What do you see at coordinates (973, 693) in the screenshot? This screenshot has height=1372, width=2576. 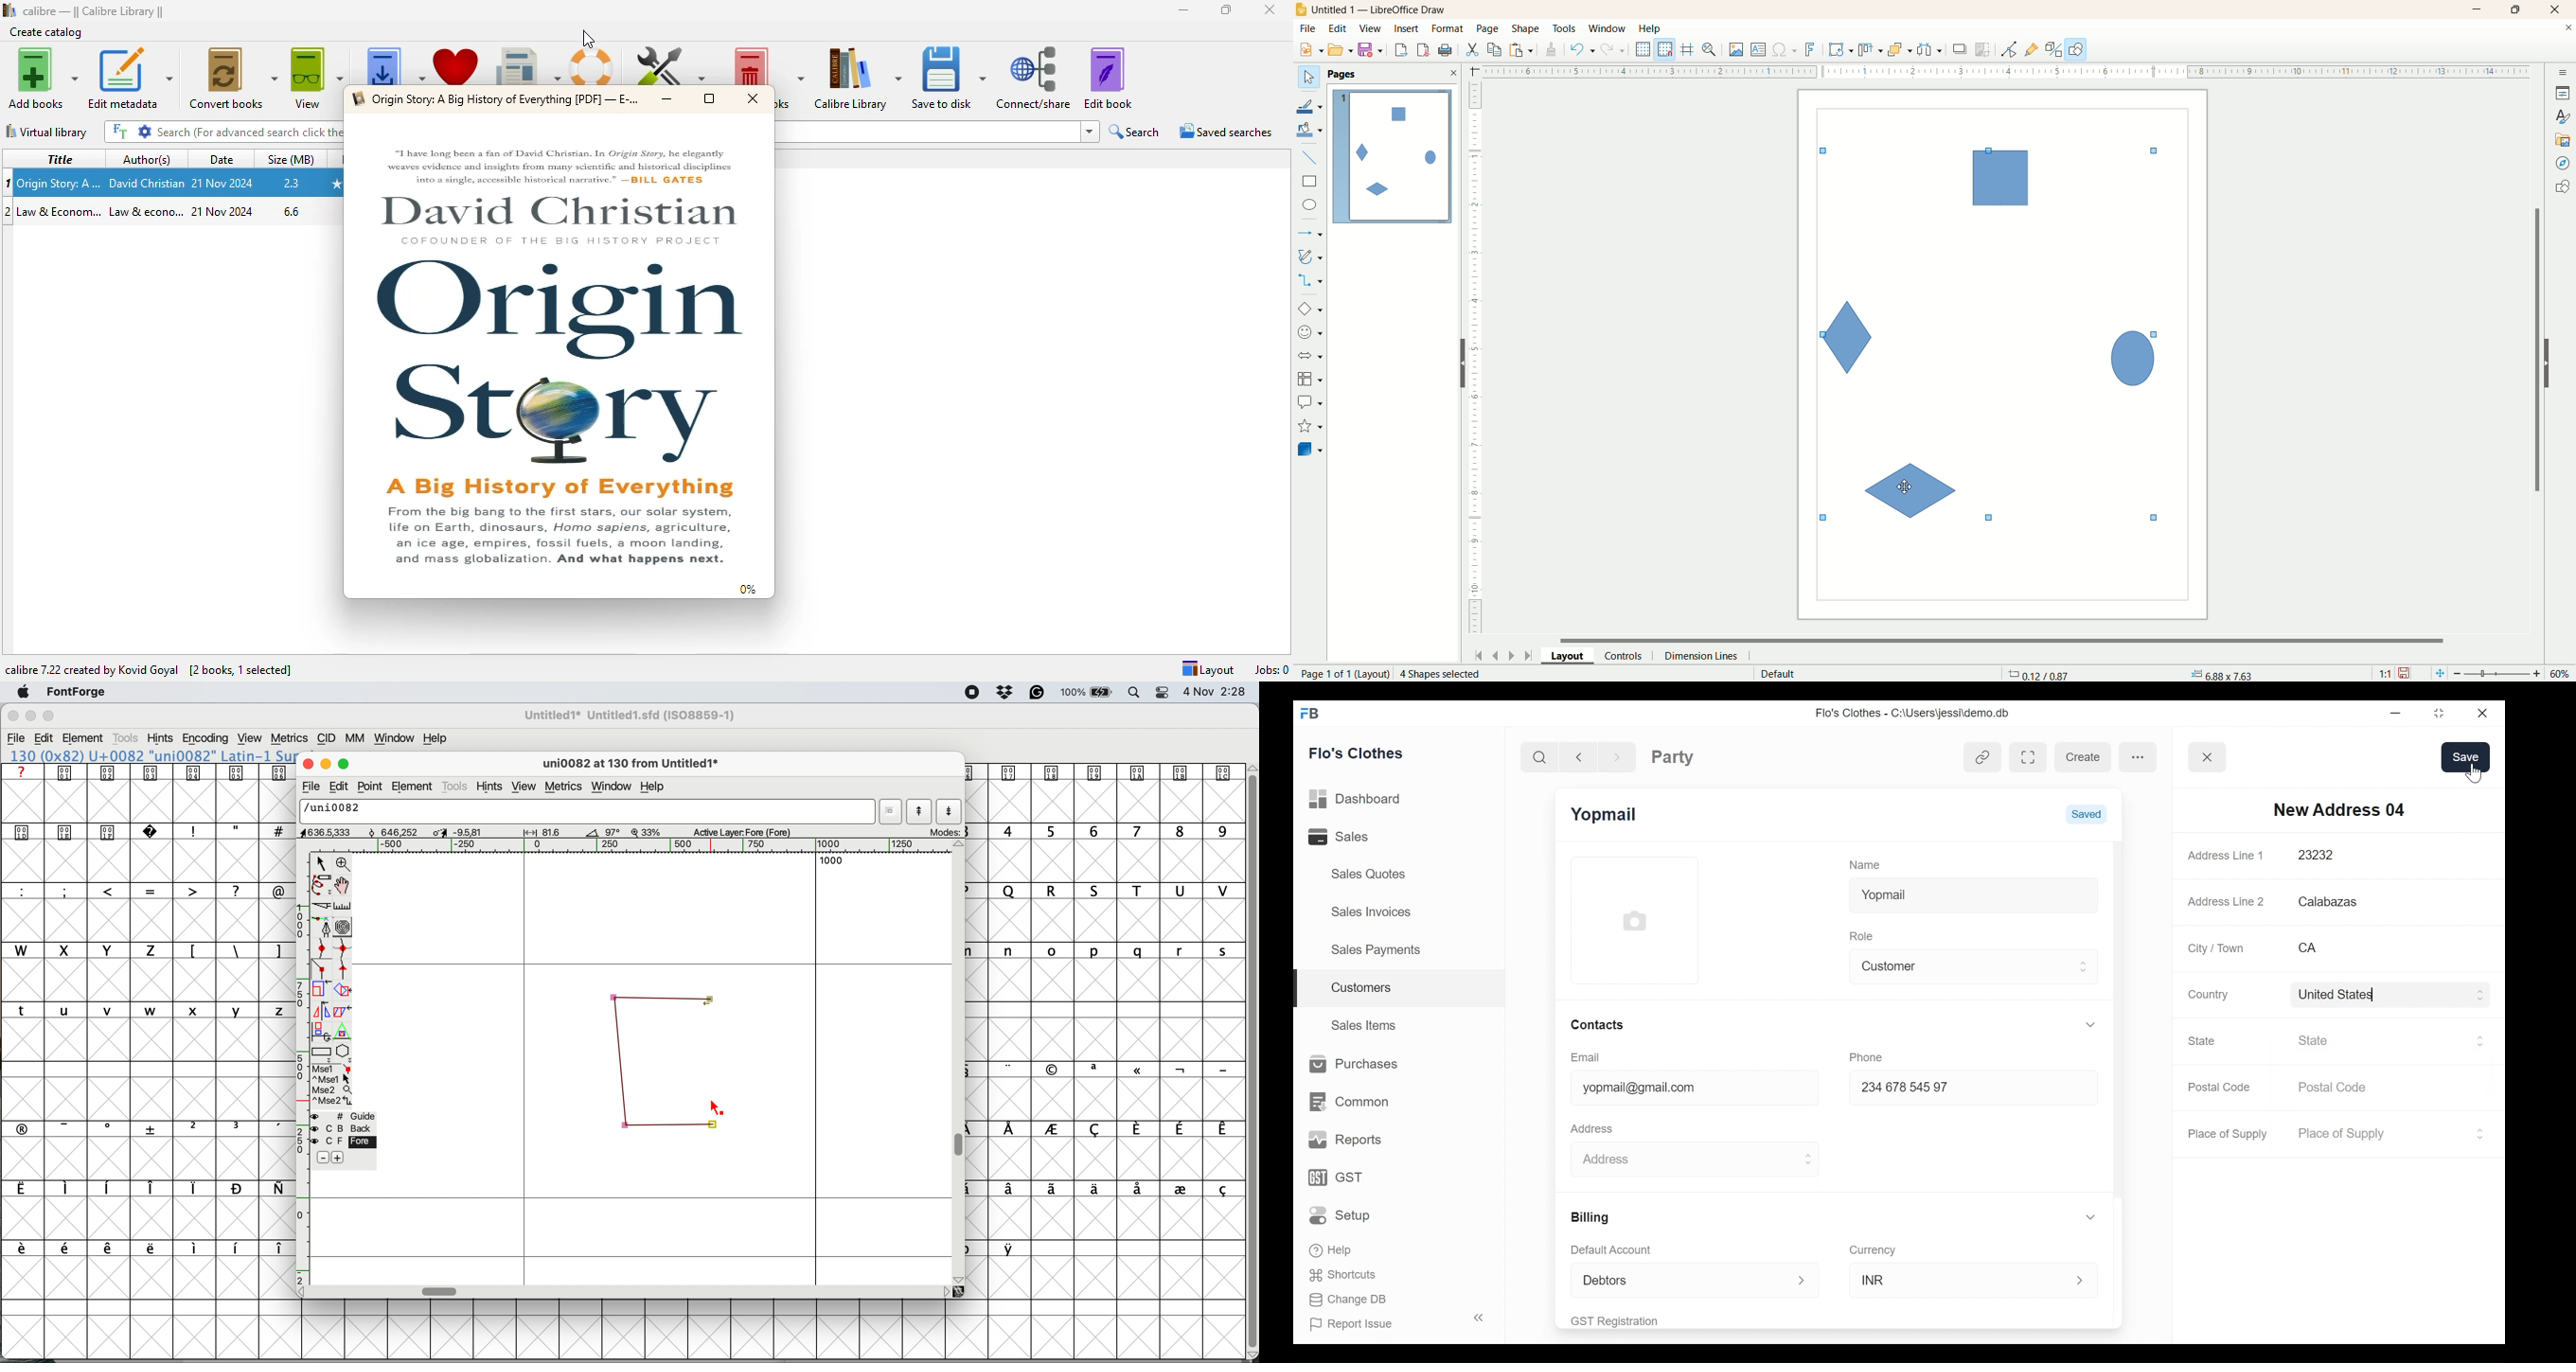 I see `screen recorder` at bounding box center [973, 693].